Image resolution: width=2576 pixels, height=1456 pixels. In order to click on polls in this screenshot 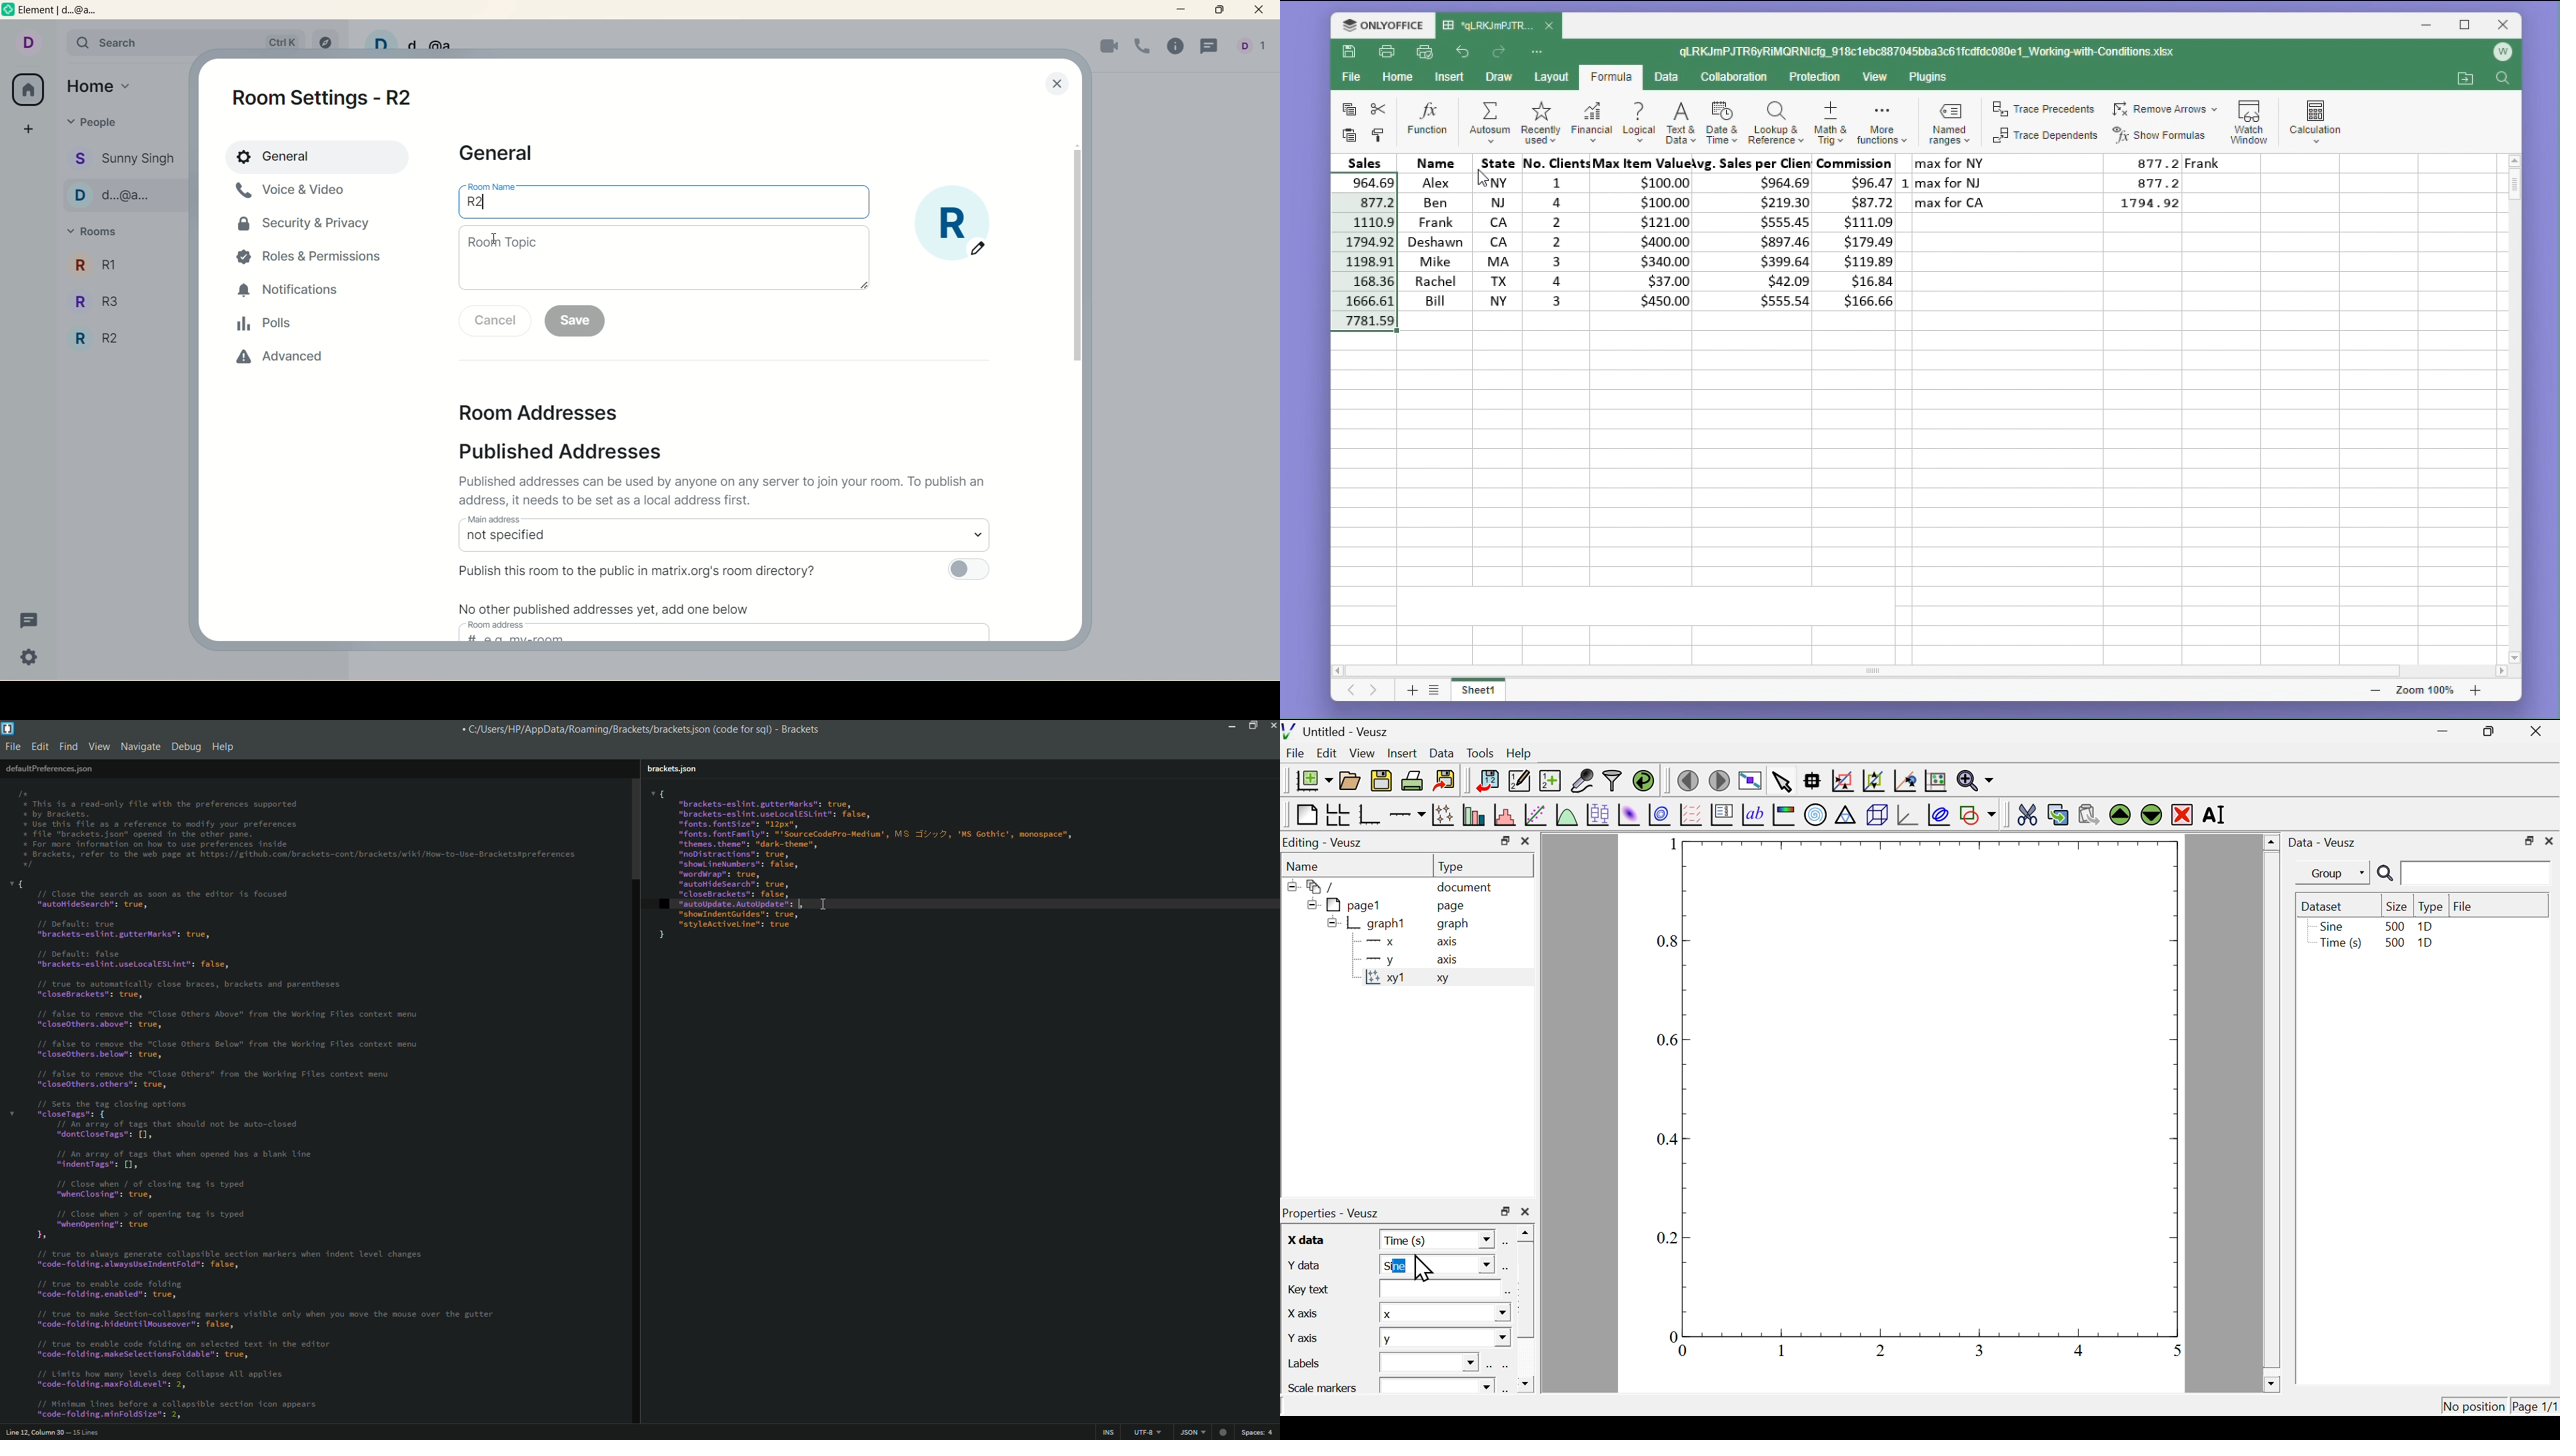, I will do `click(265, 325)`.